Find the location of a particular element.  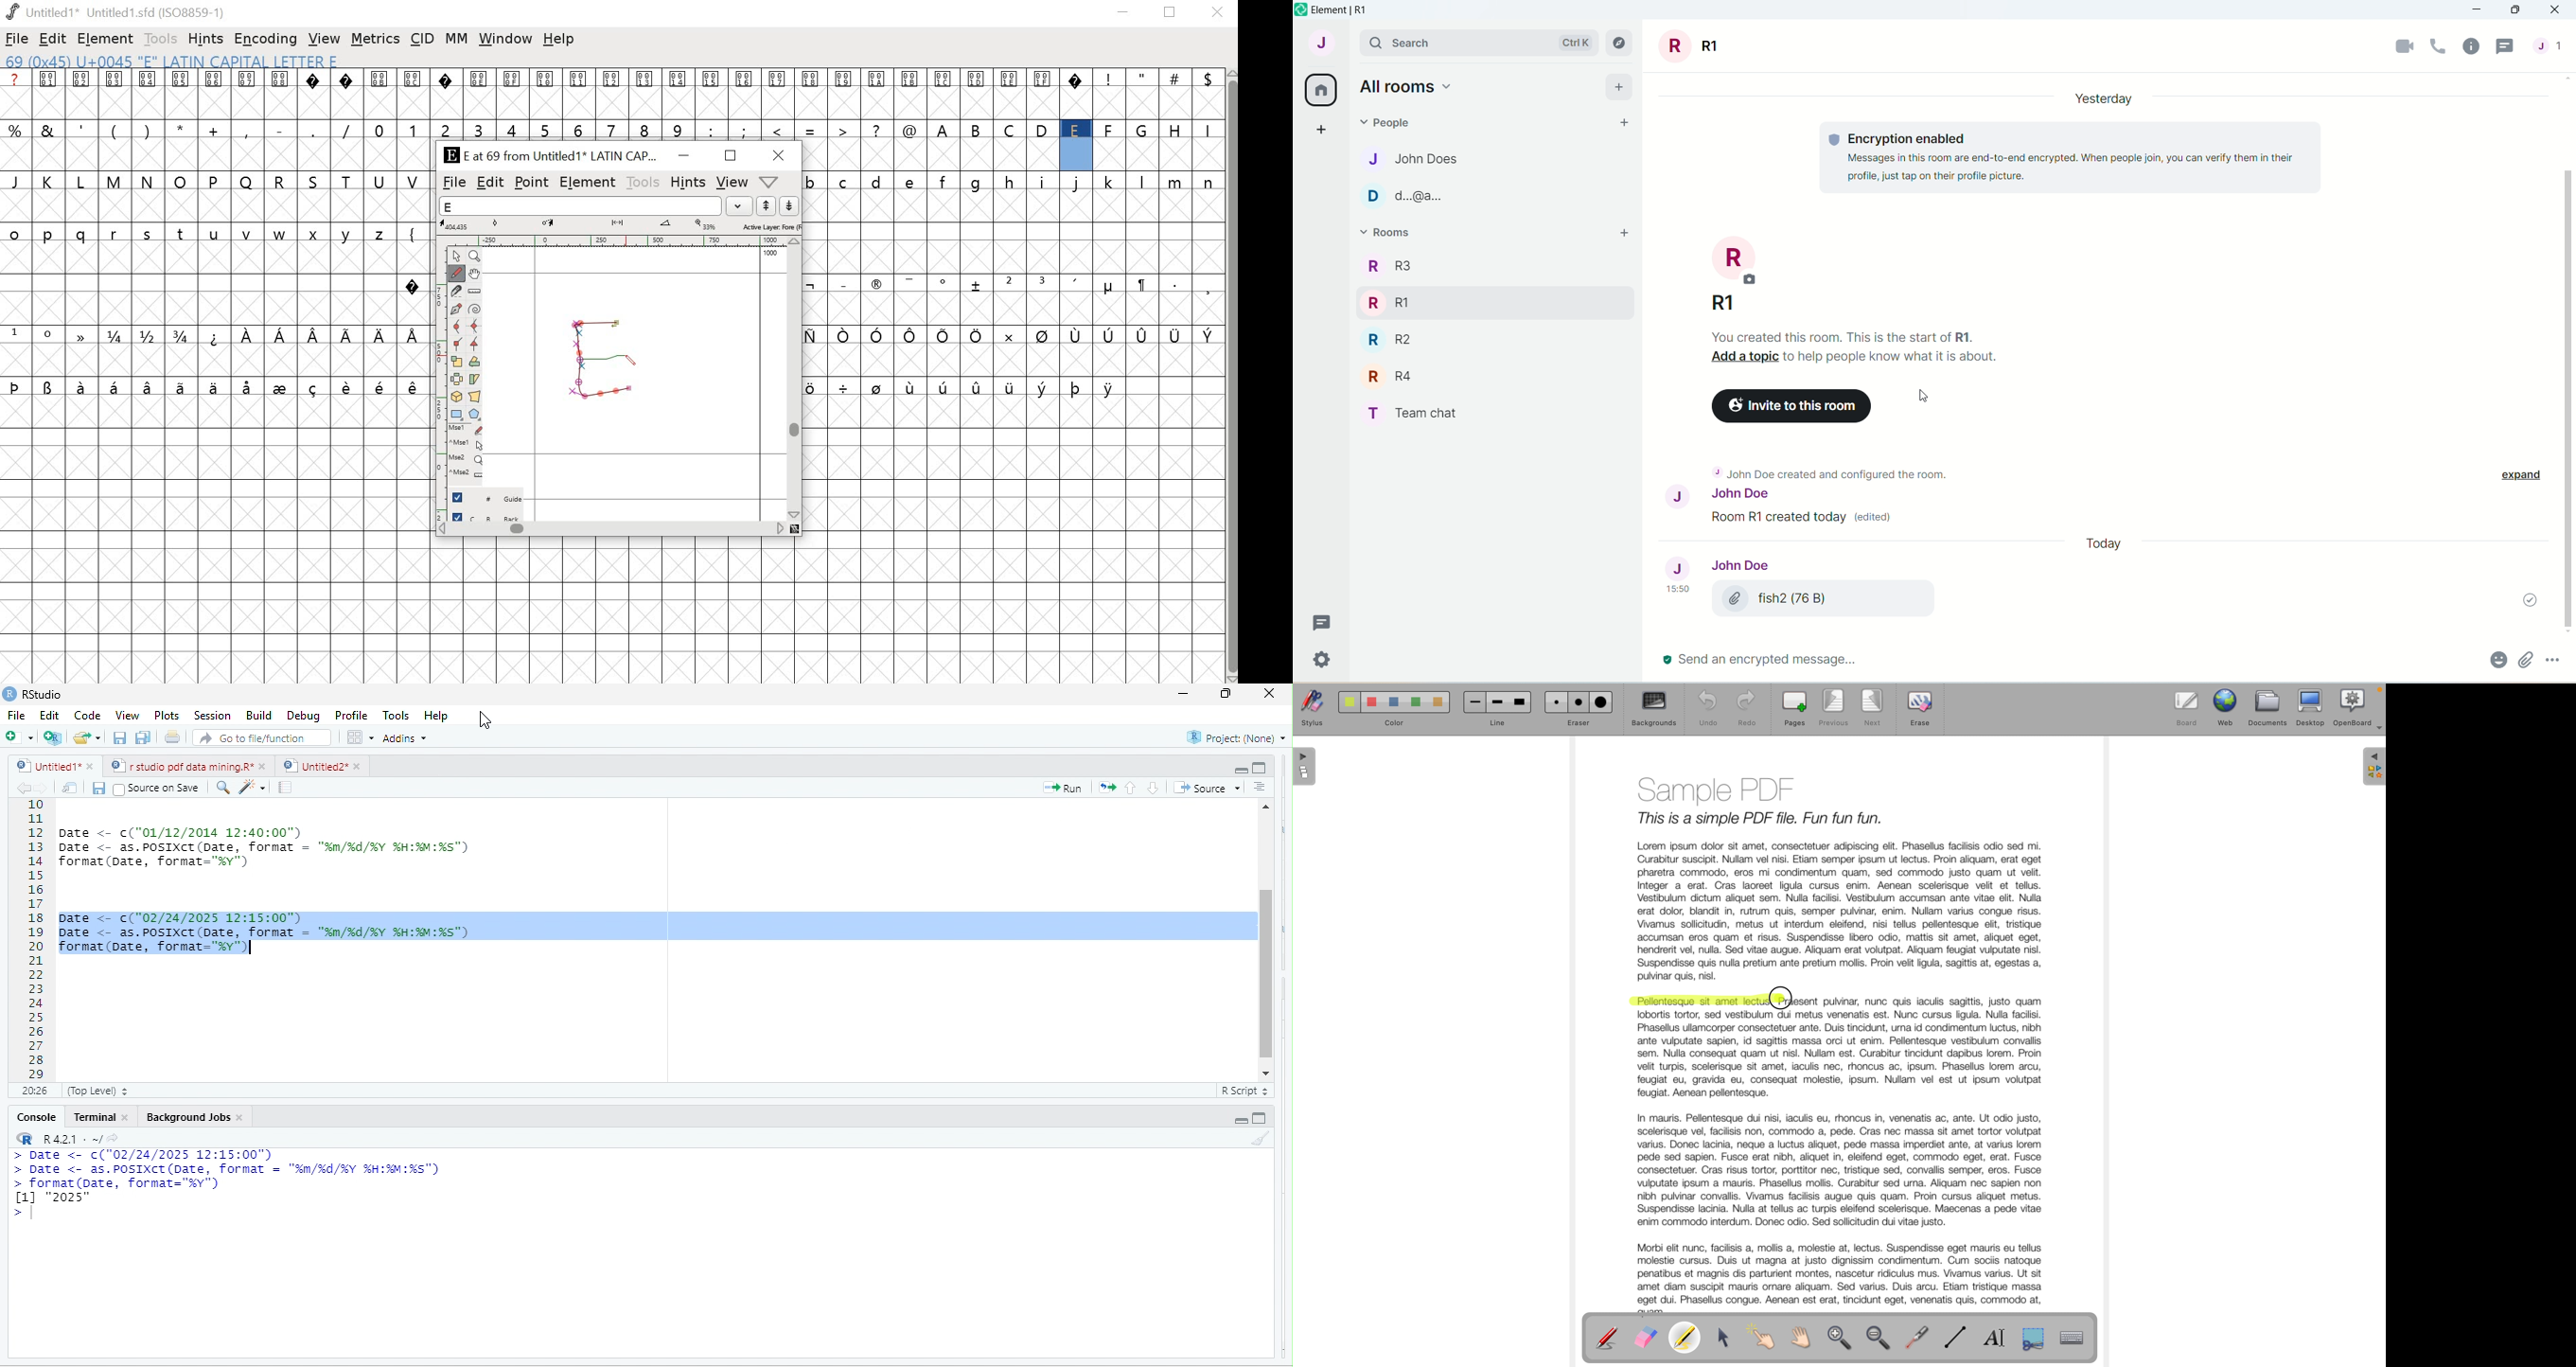

video call is located at coordinates (2399, 49).